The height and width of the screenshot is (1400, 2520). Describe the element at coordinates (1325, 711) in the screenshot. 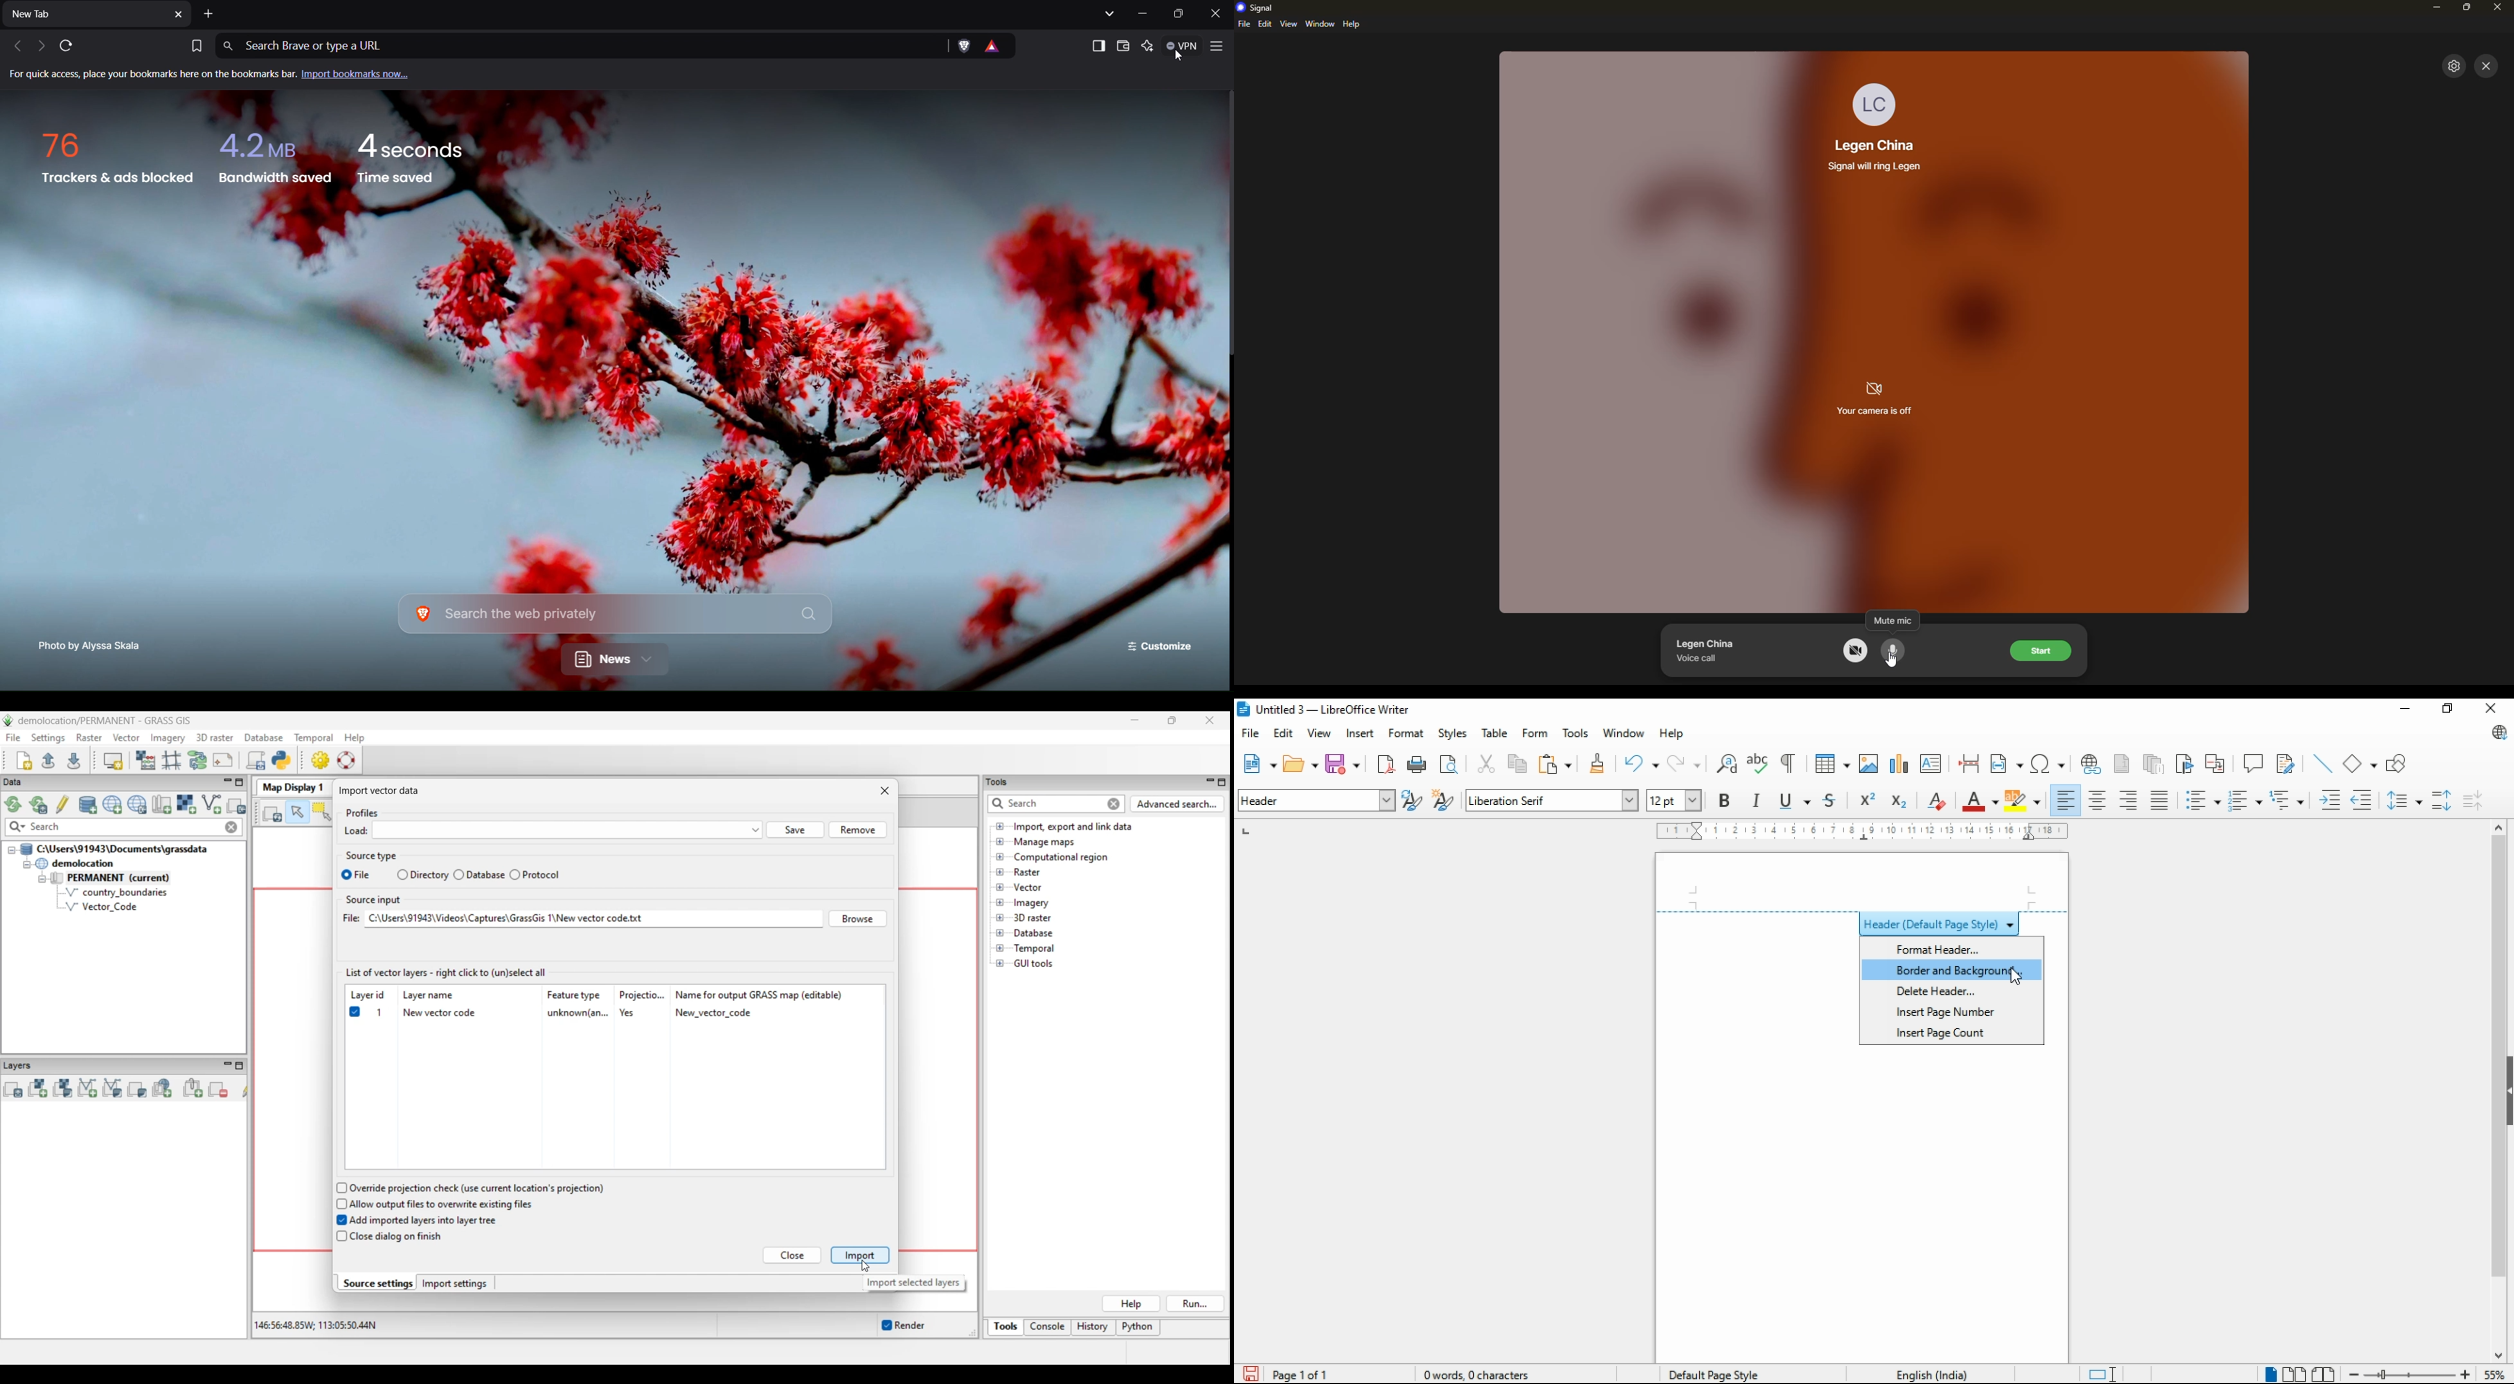

I see `icon and filename` at that location.